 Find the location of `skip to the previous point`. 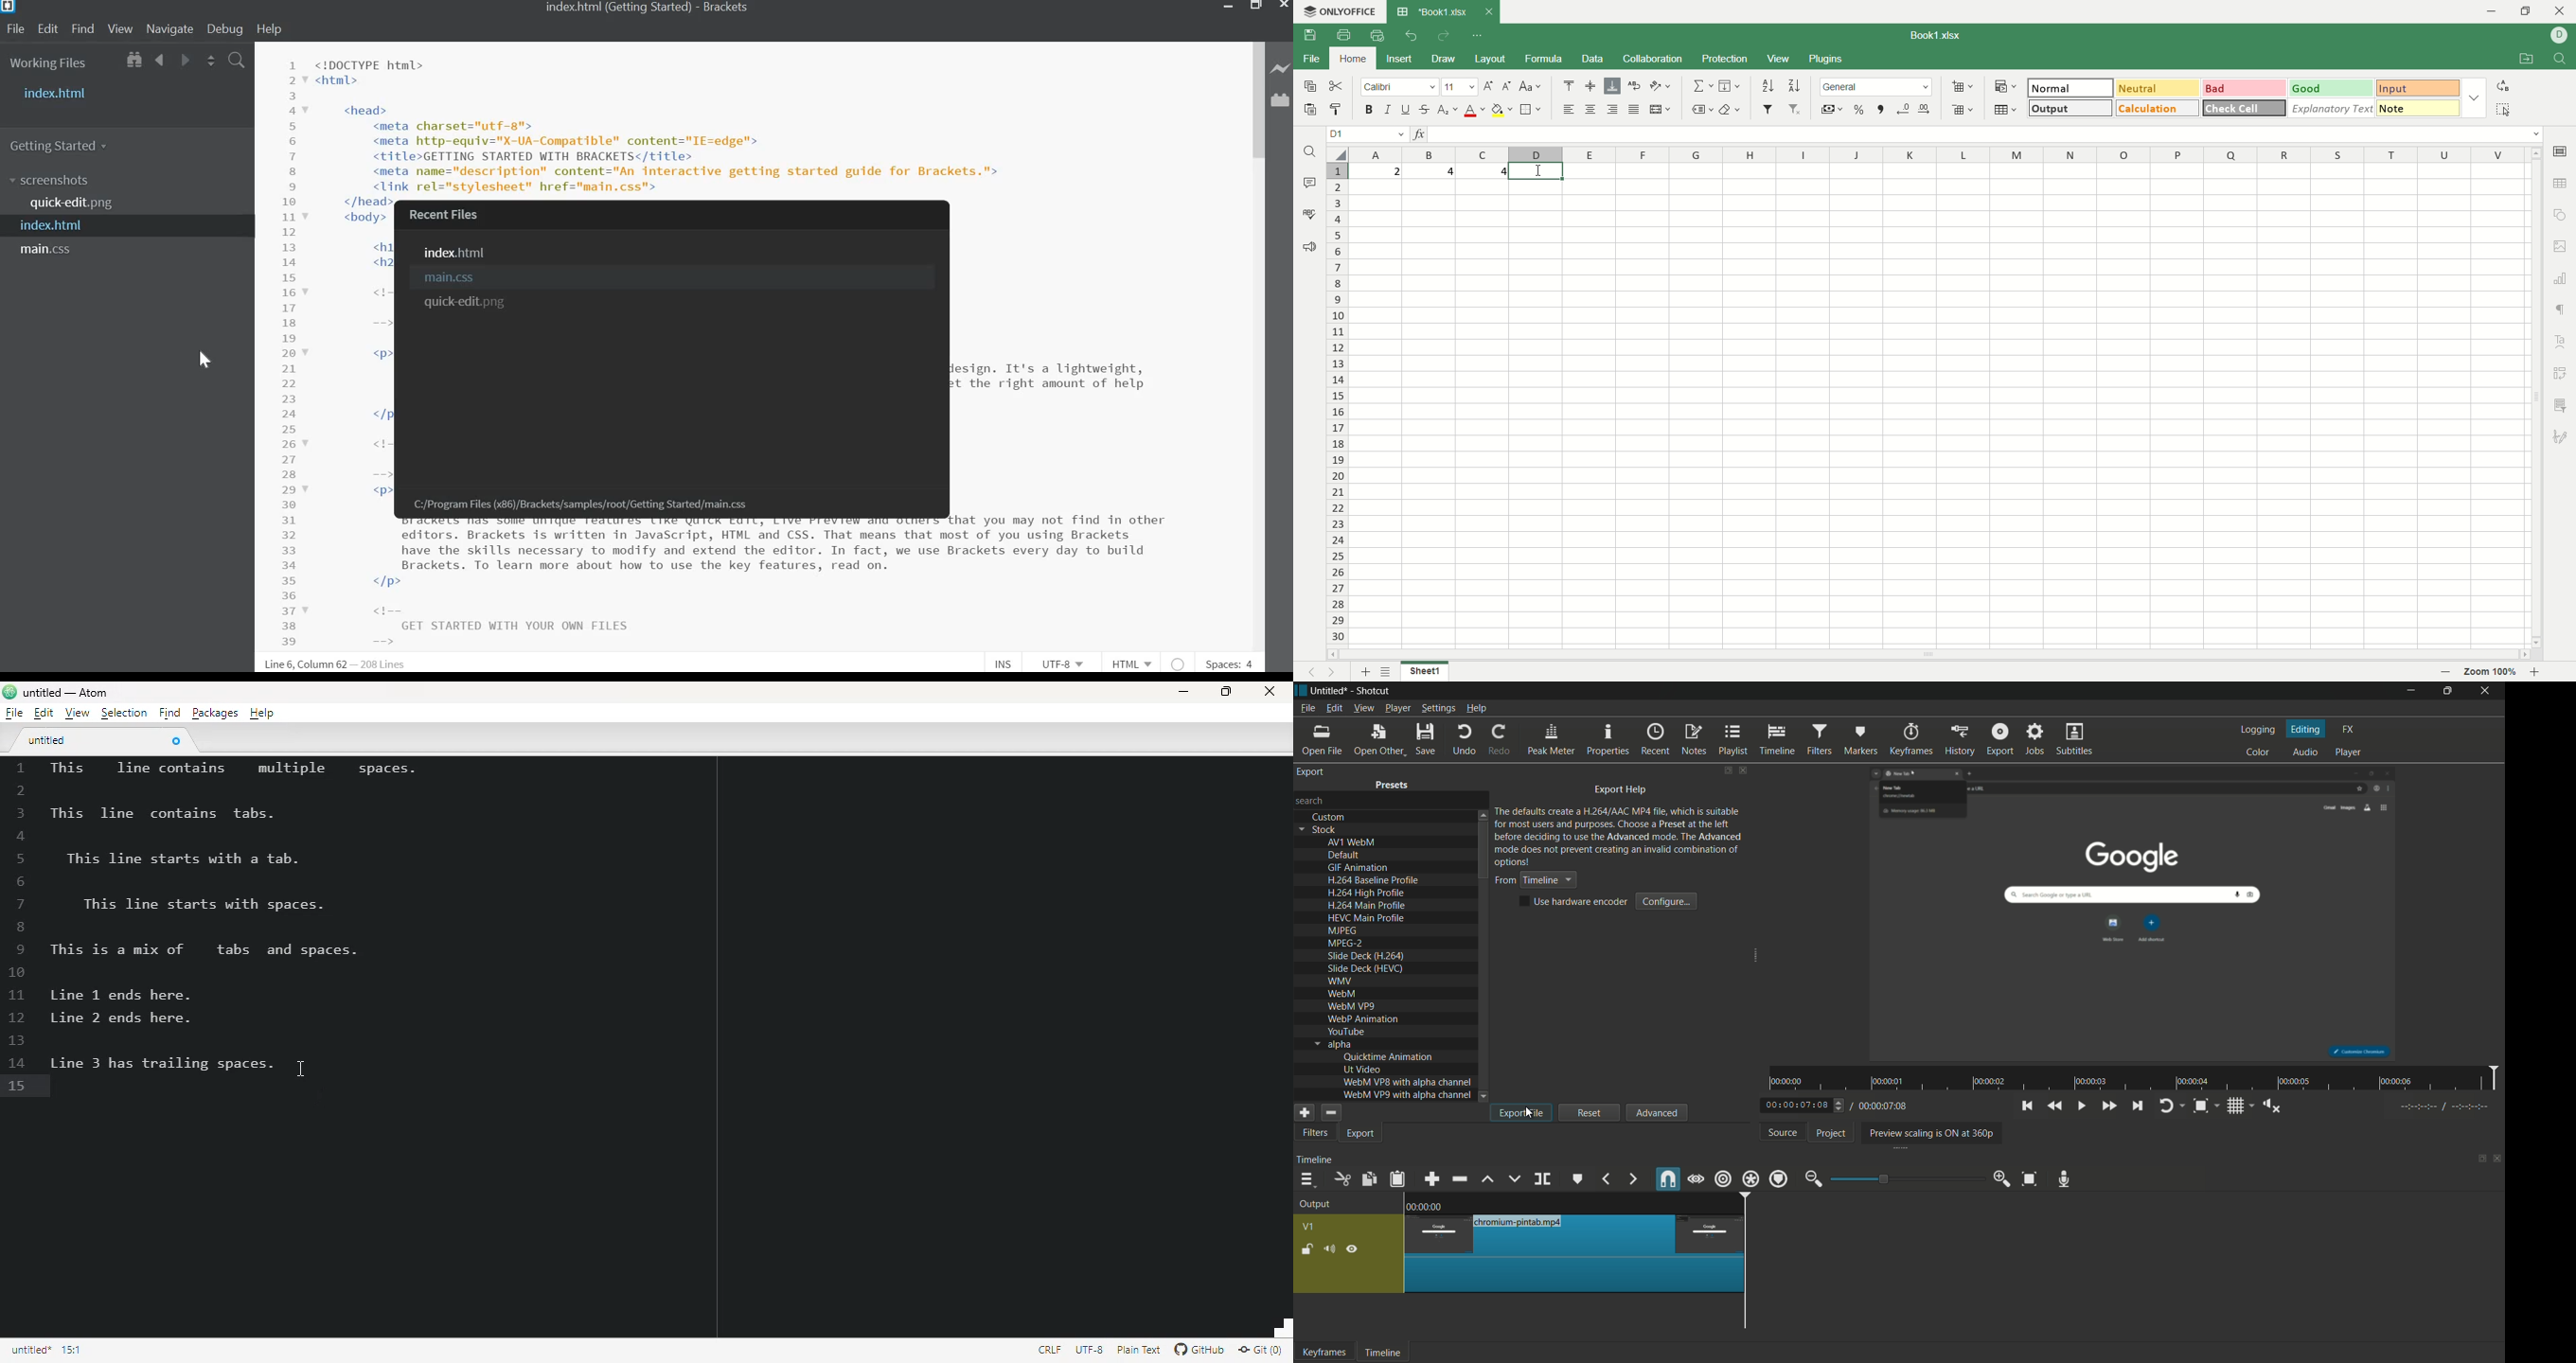

skip to the previous point is located at coordinates (2026, 1106).